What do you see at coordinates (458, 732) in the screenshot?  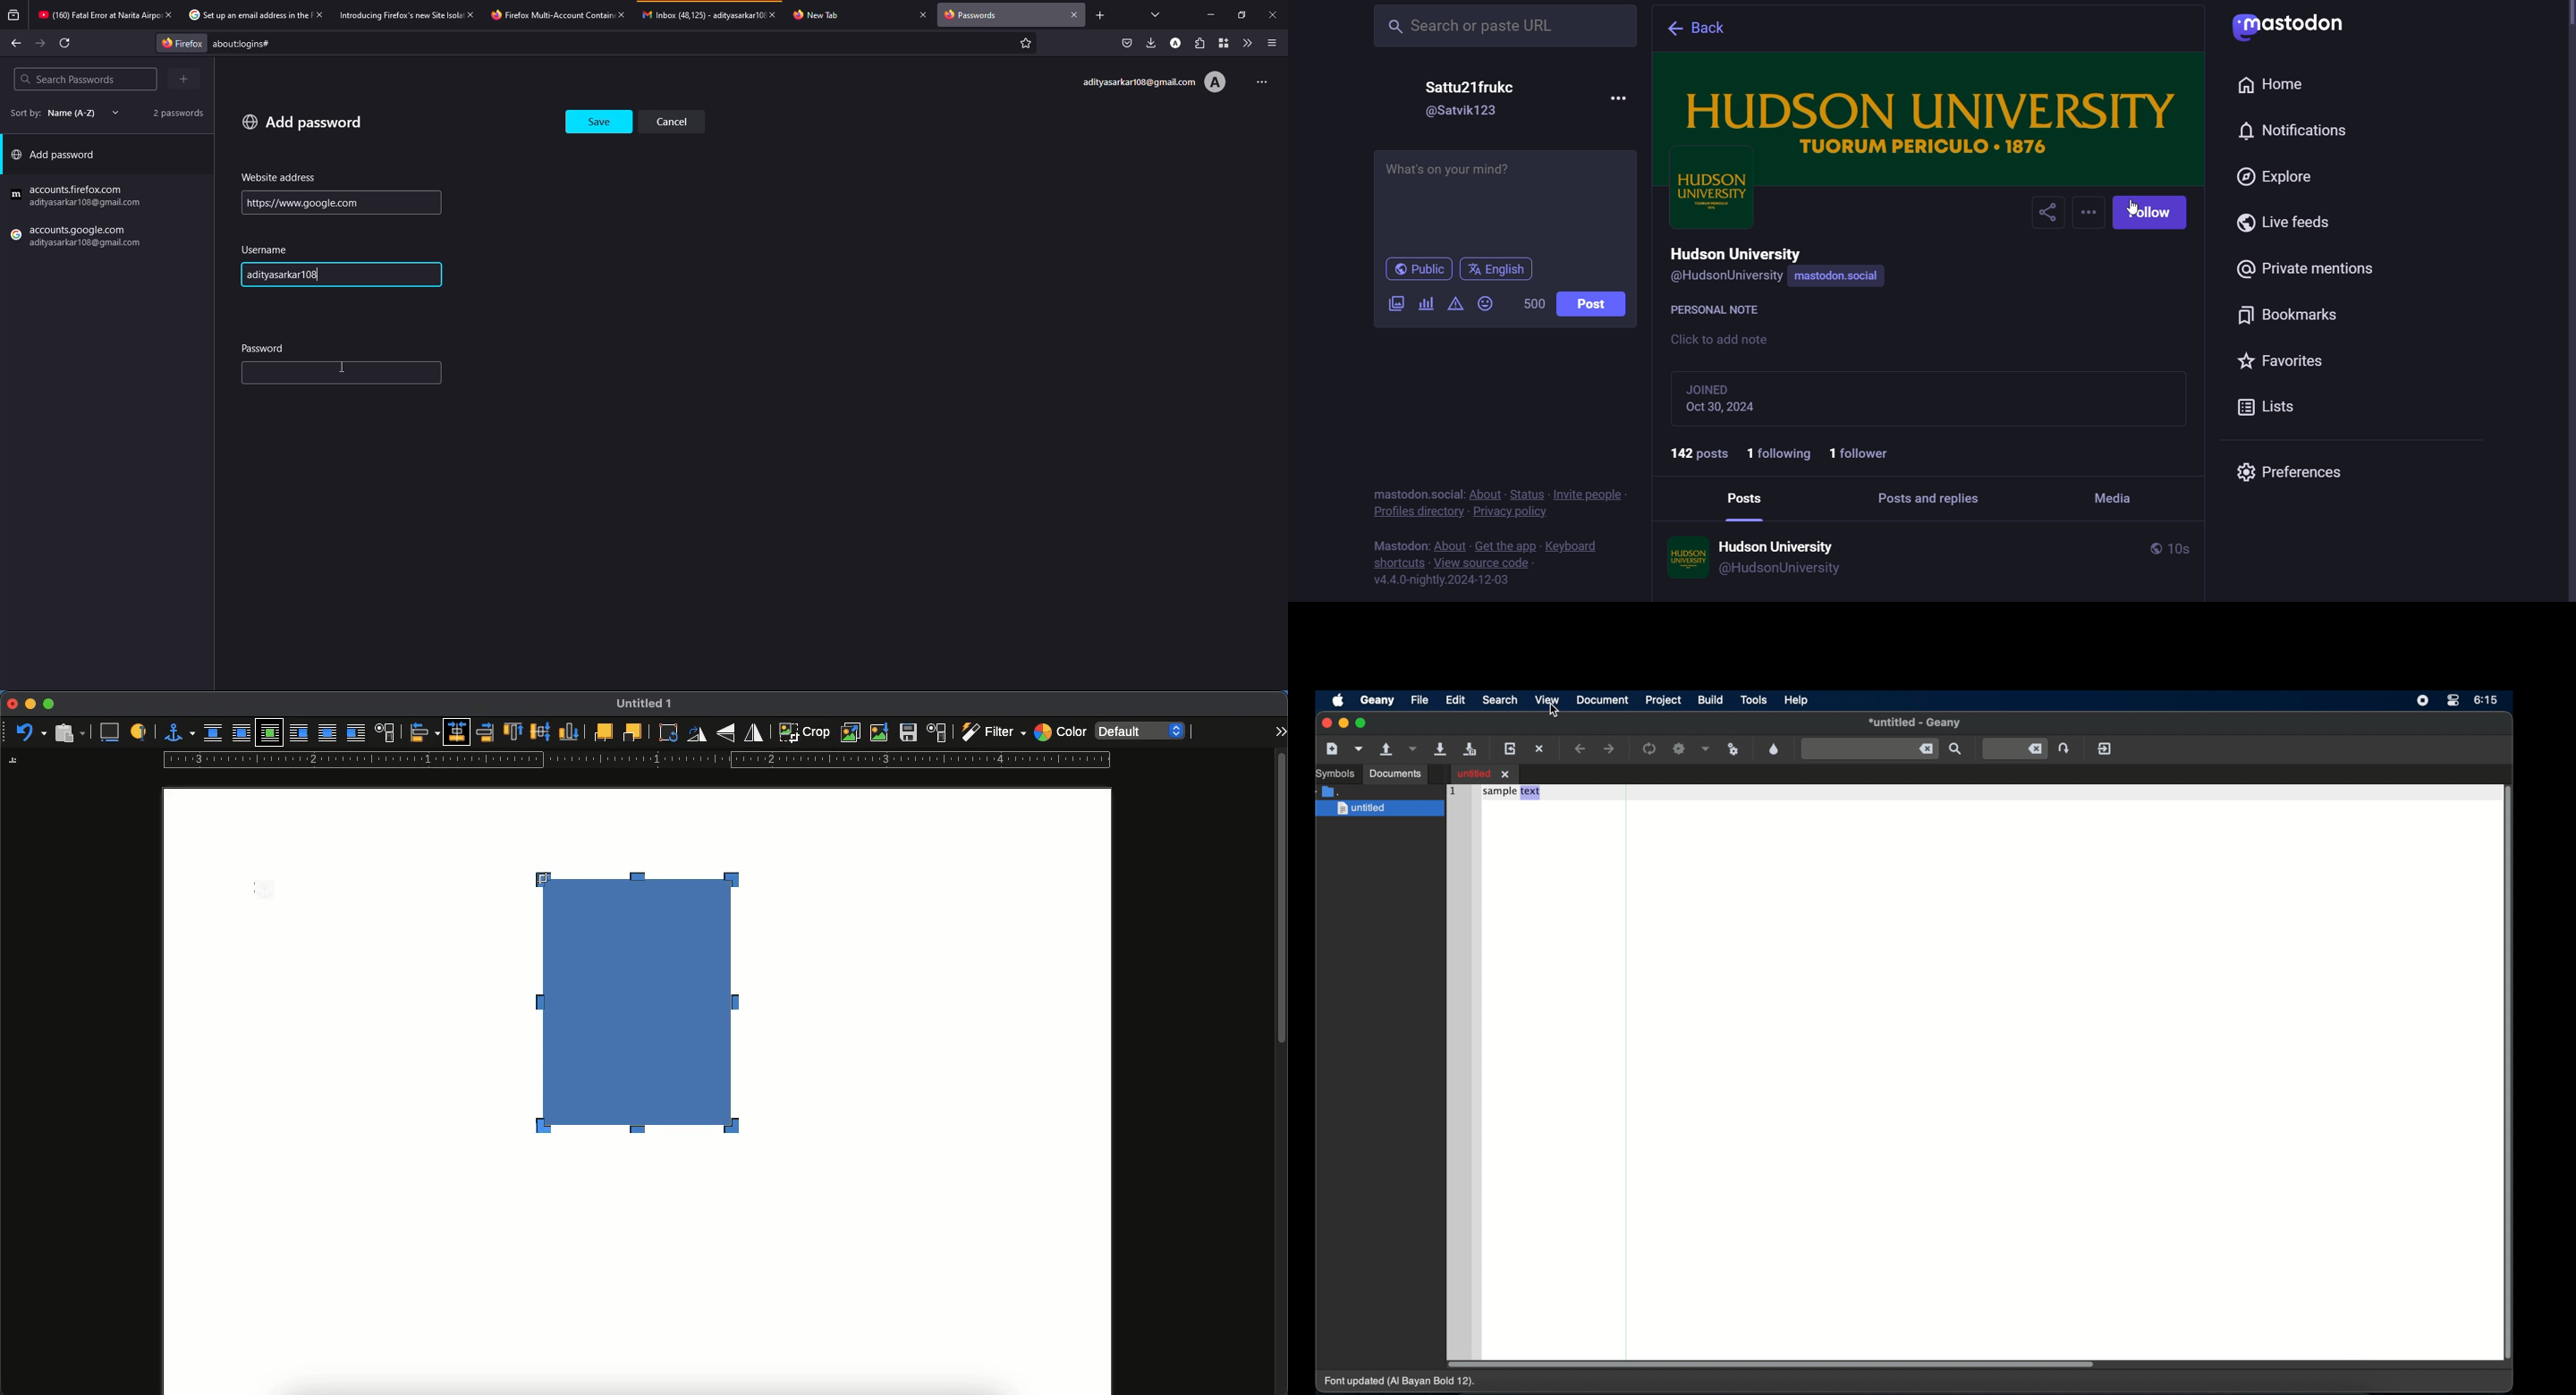 I see `centered` at bounding box center [458, 732].